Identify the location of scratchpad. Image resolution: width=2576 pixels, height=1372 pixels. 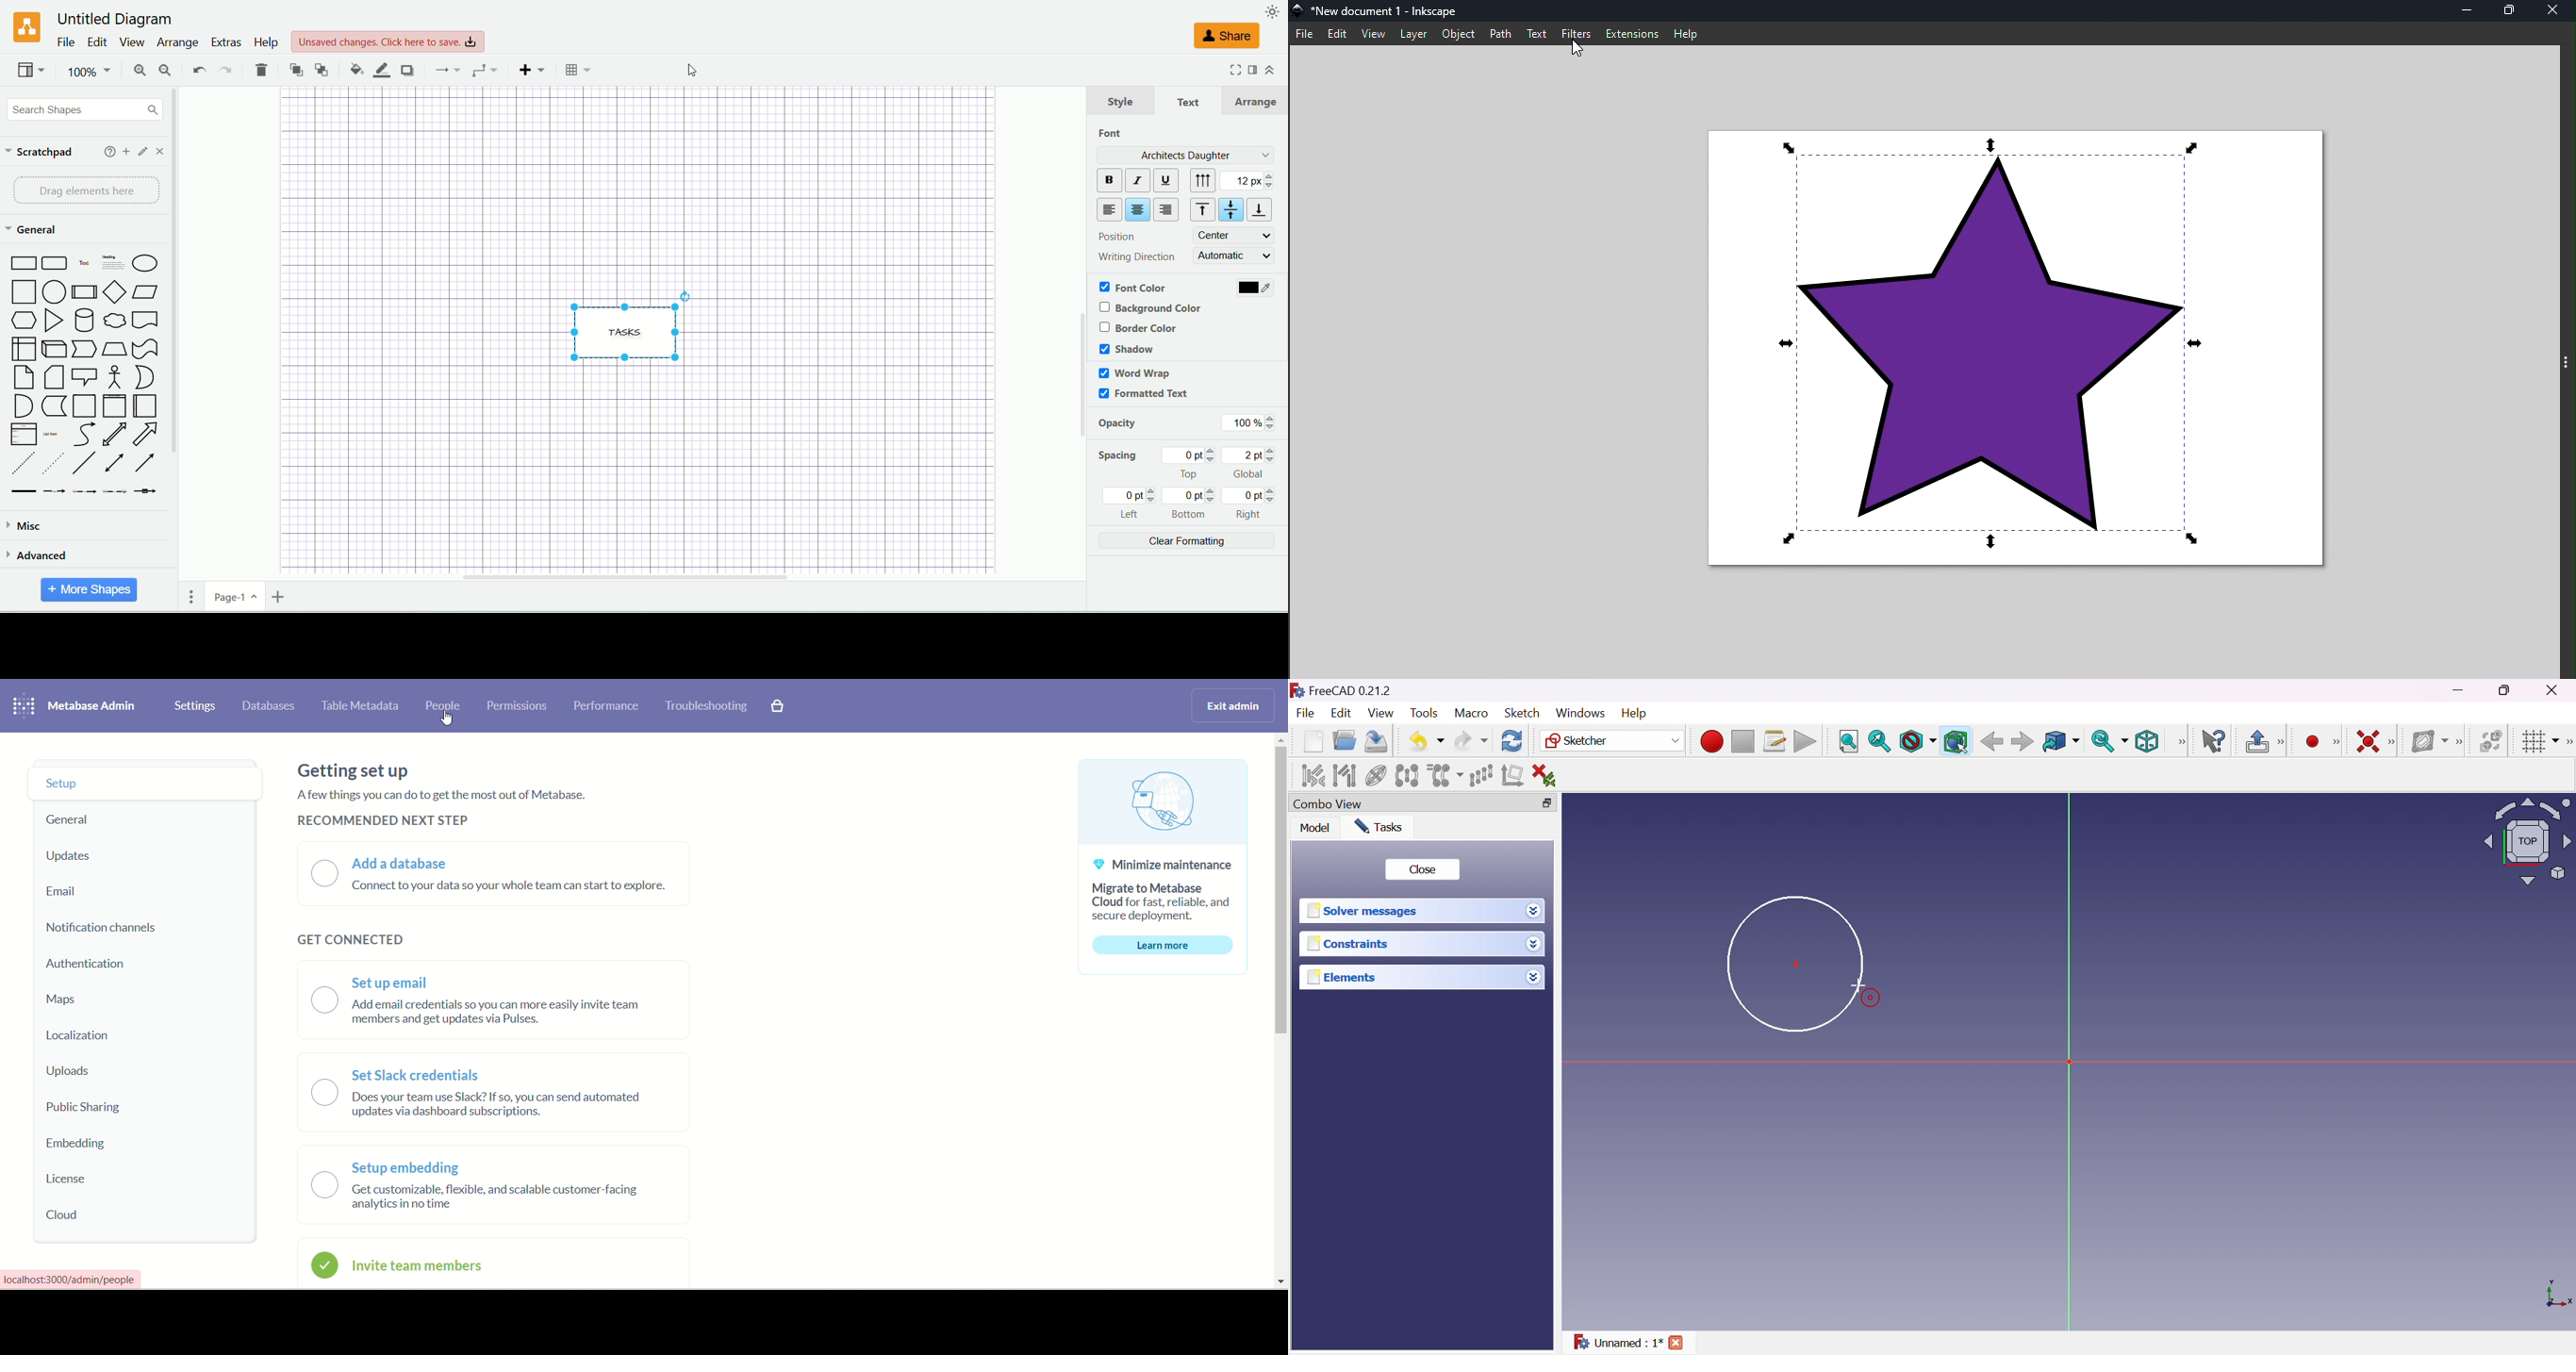
(41, 153).